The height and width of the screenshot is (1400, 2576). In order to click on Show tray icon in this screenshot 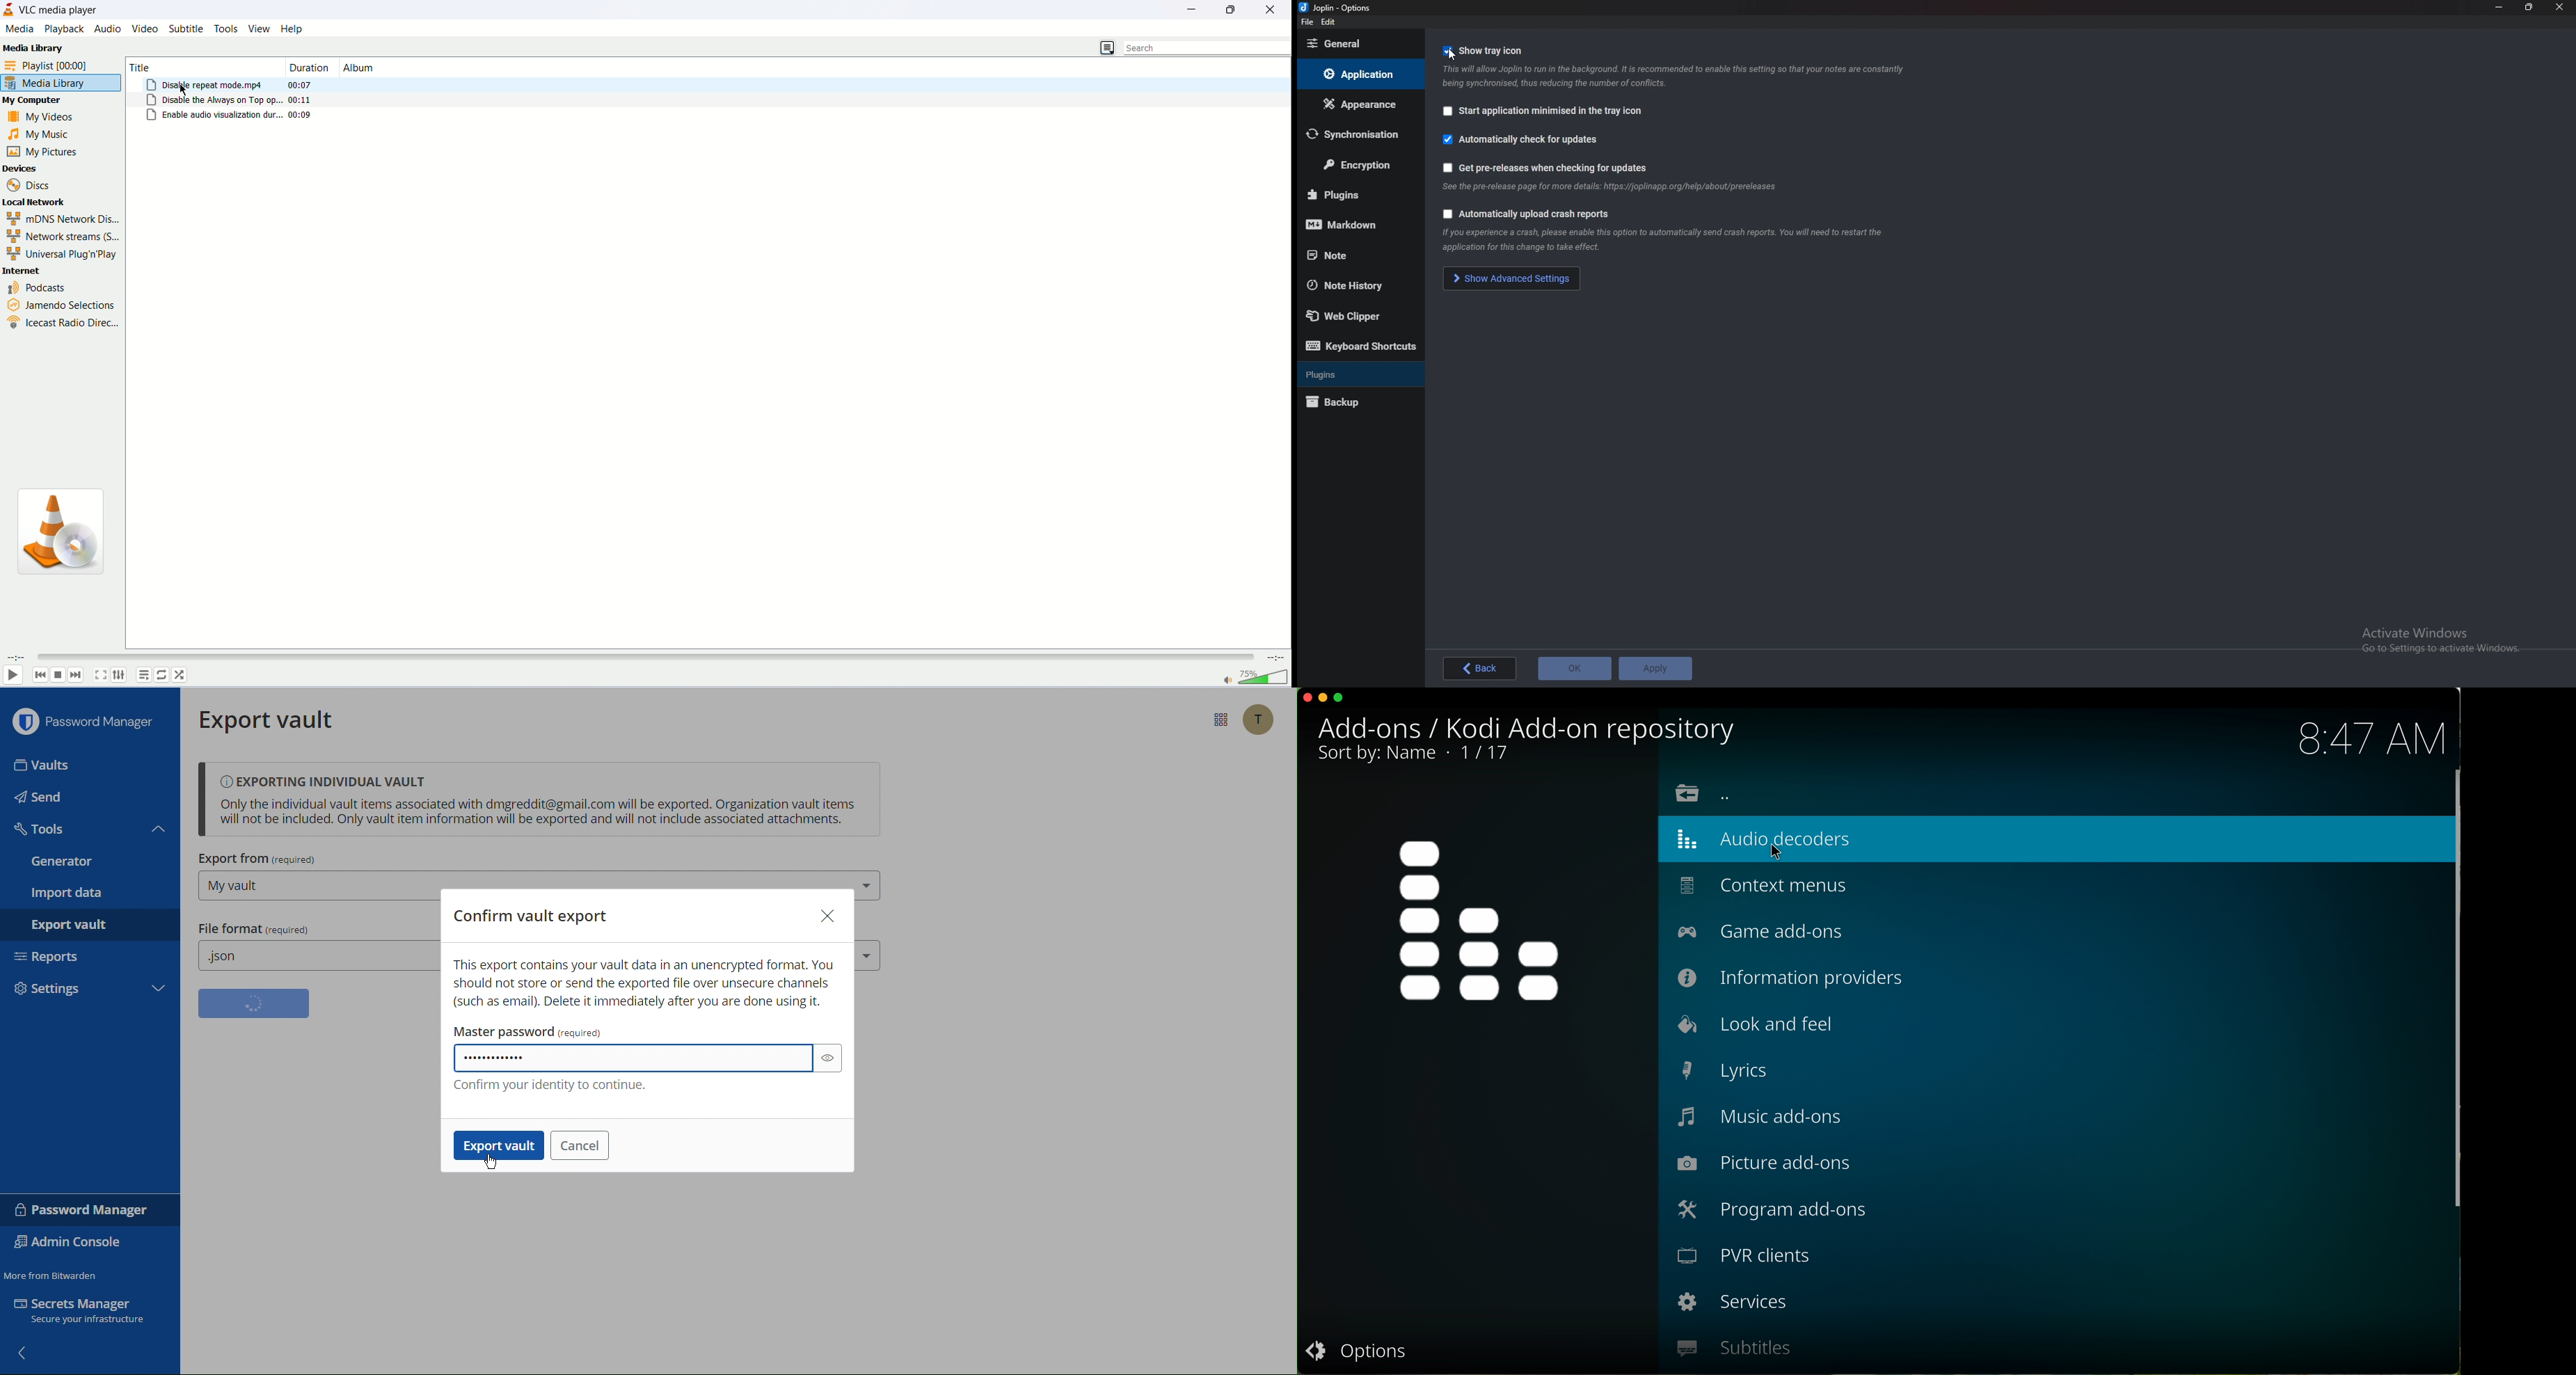, I will do `click(1492, 51)`.